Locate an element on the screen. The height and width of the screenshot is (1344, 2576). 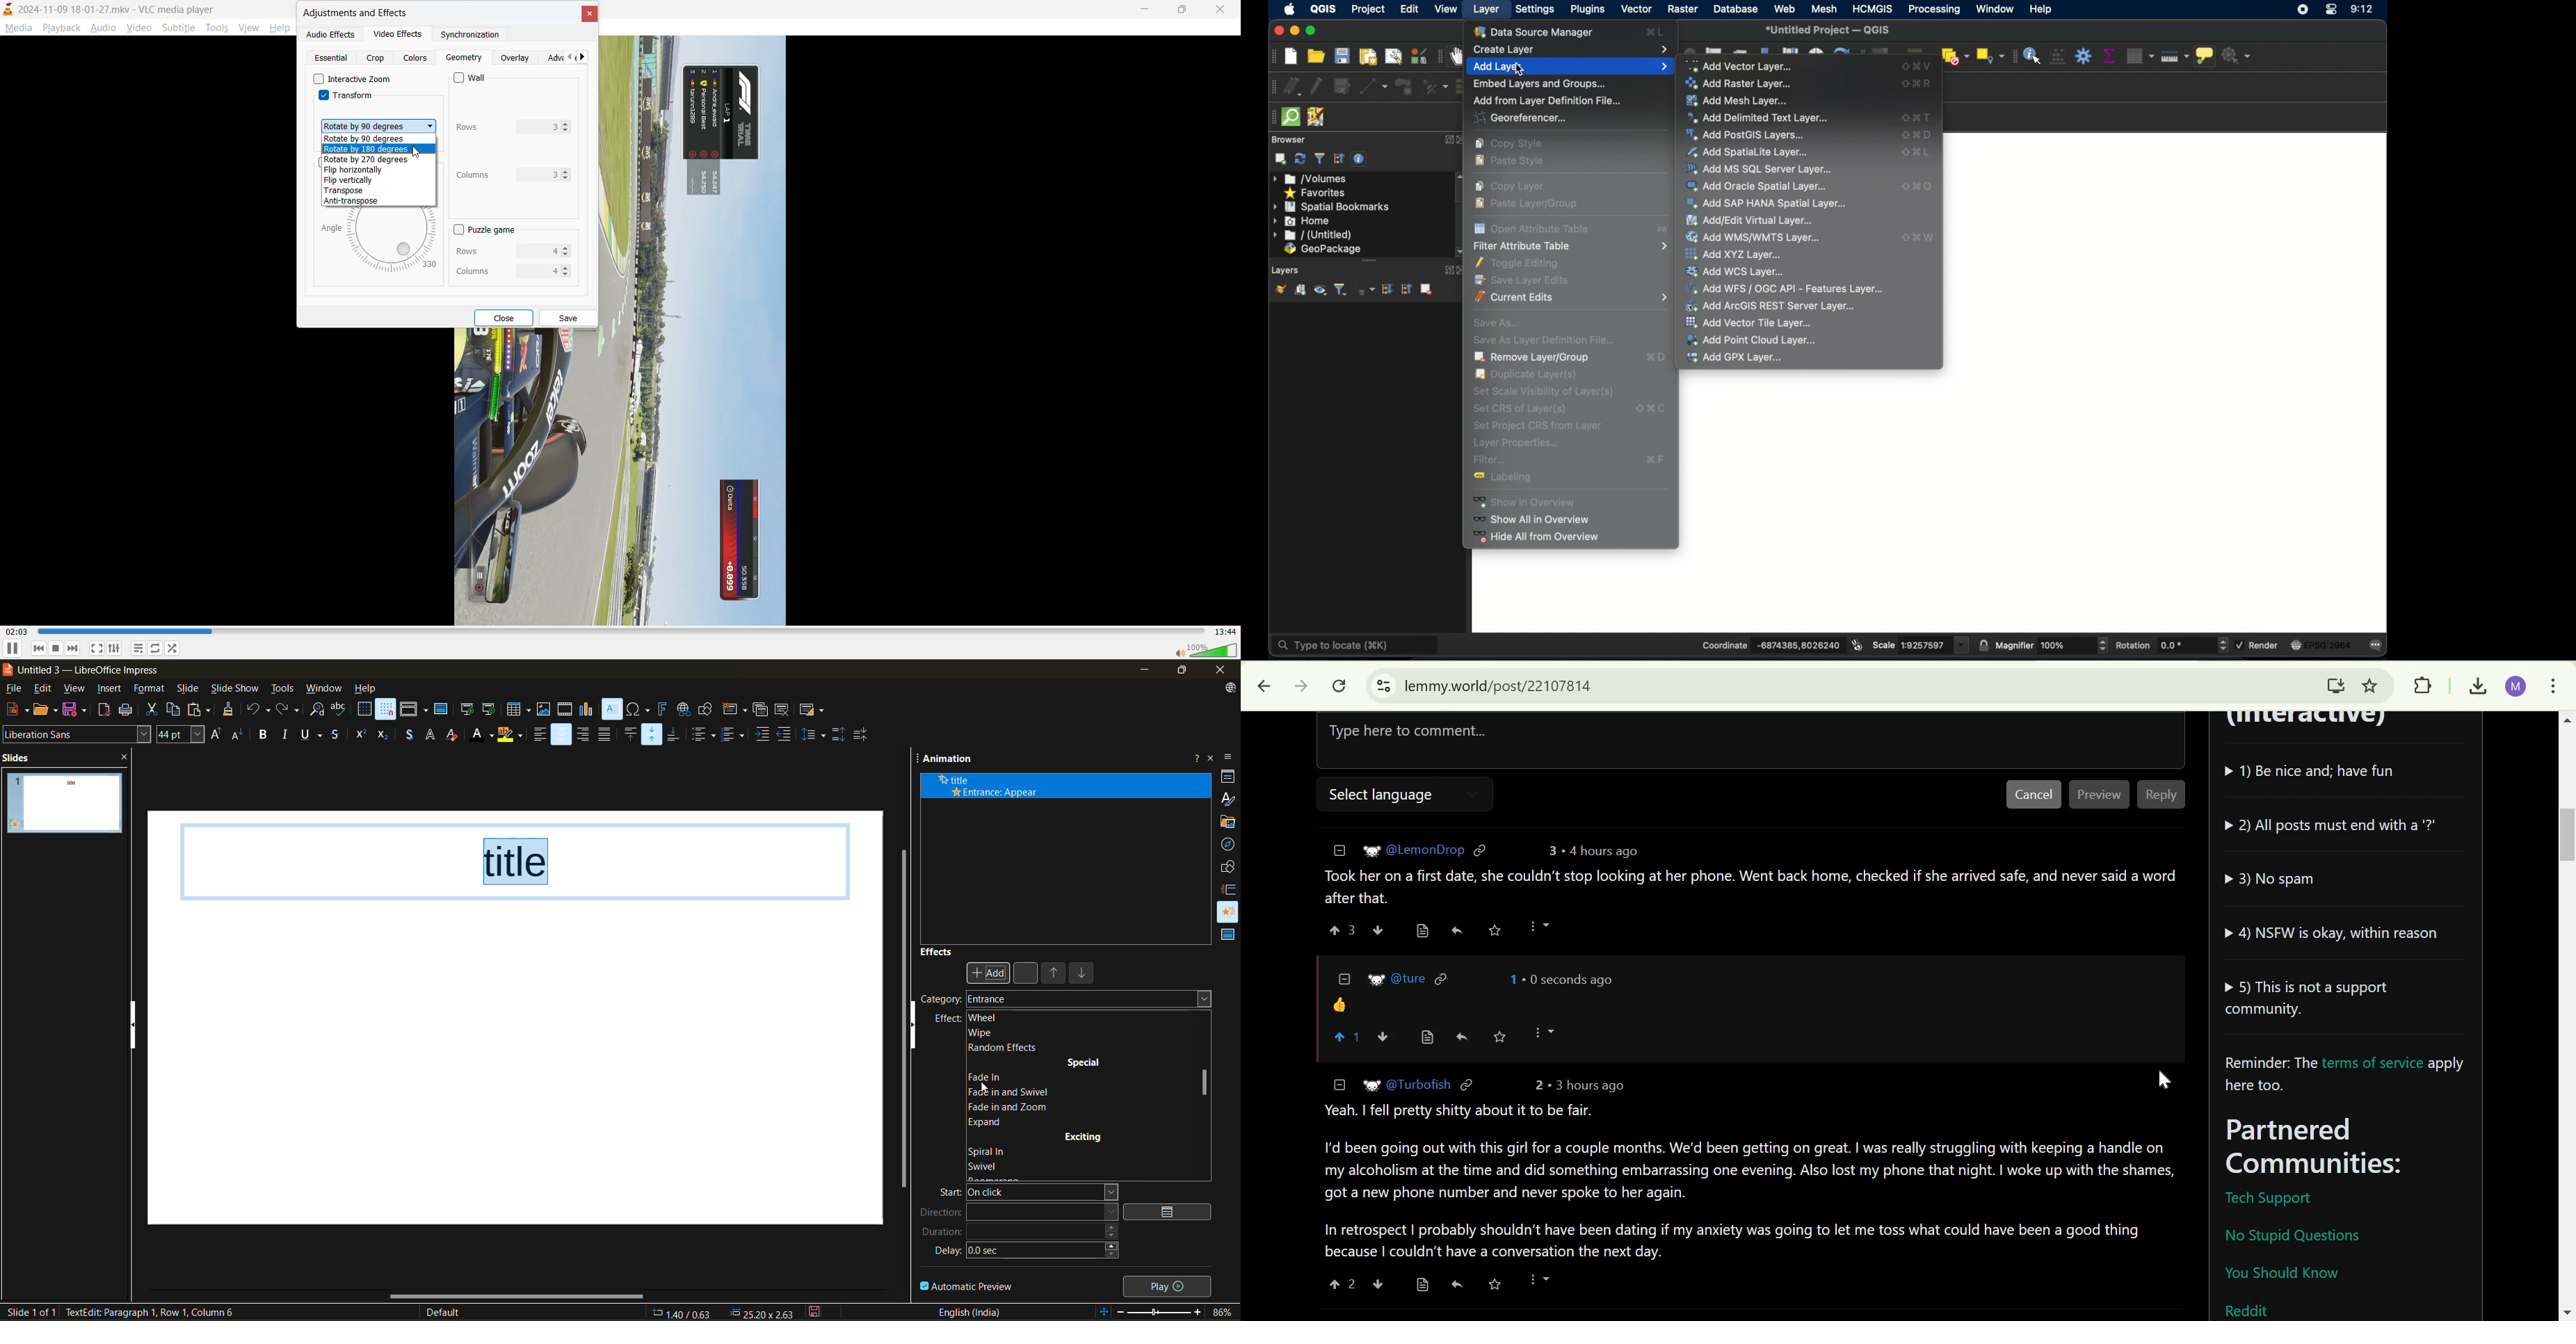
add is located at coordinates (990, 973).